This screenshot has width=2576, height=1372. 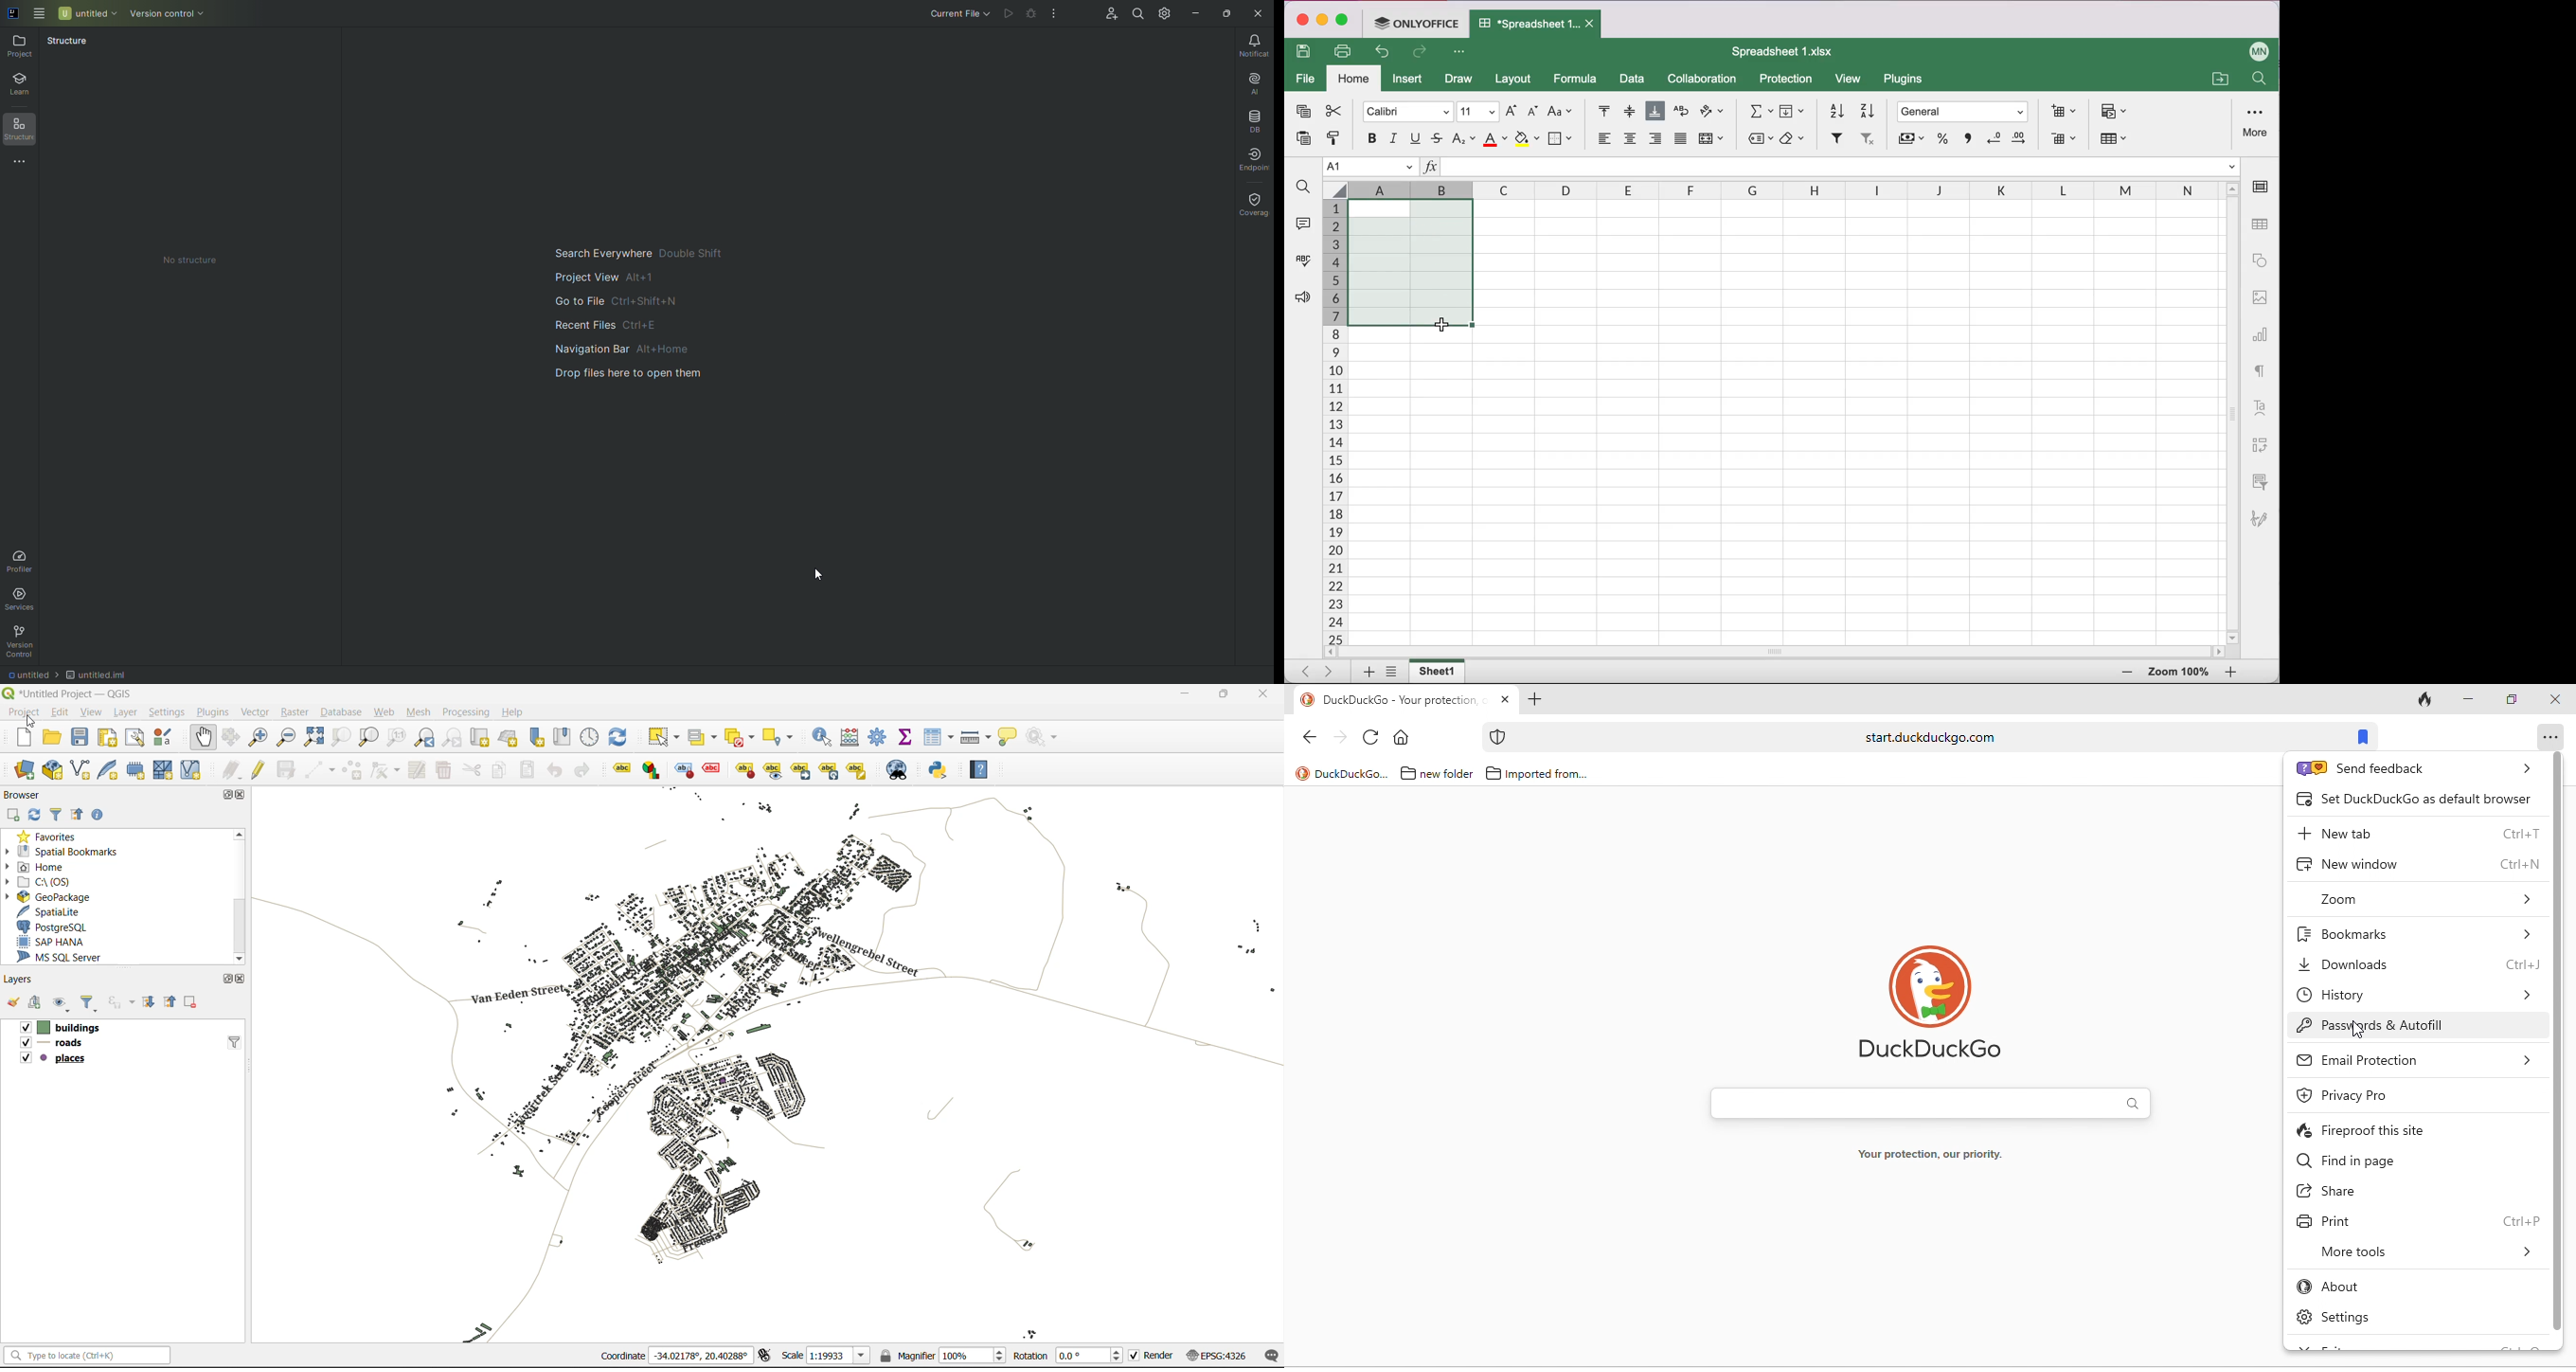 What do you see at coordinates (1680, 142) in the screenshot?
I see `justified` at bounding box center [1680, 142].